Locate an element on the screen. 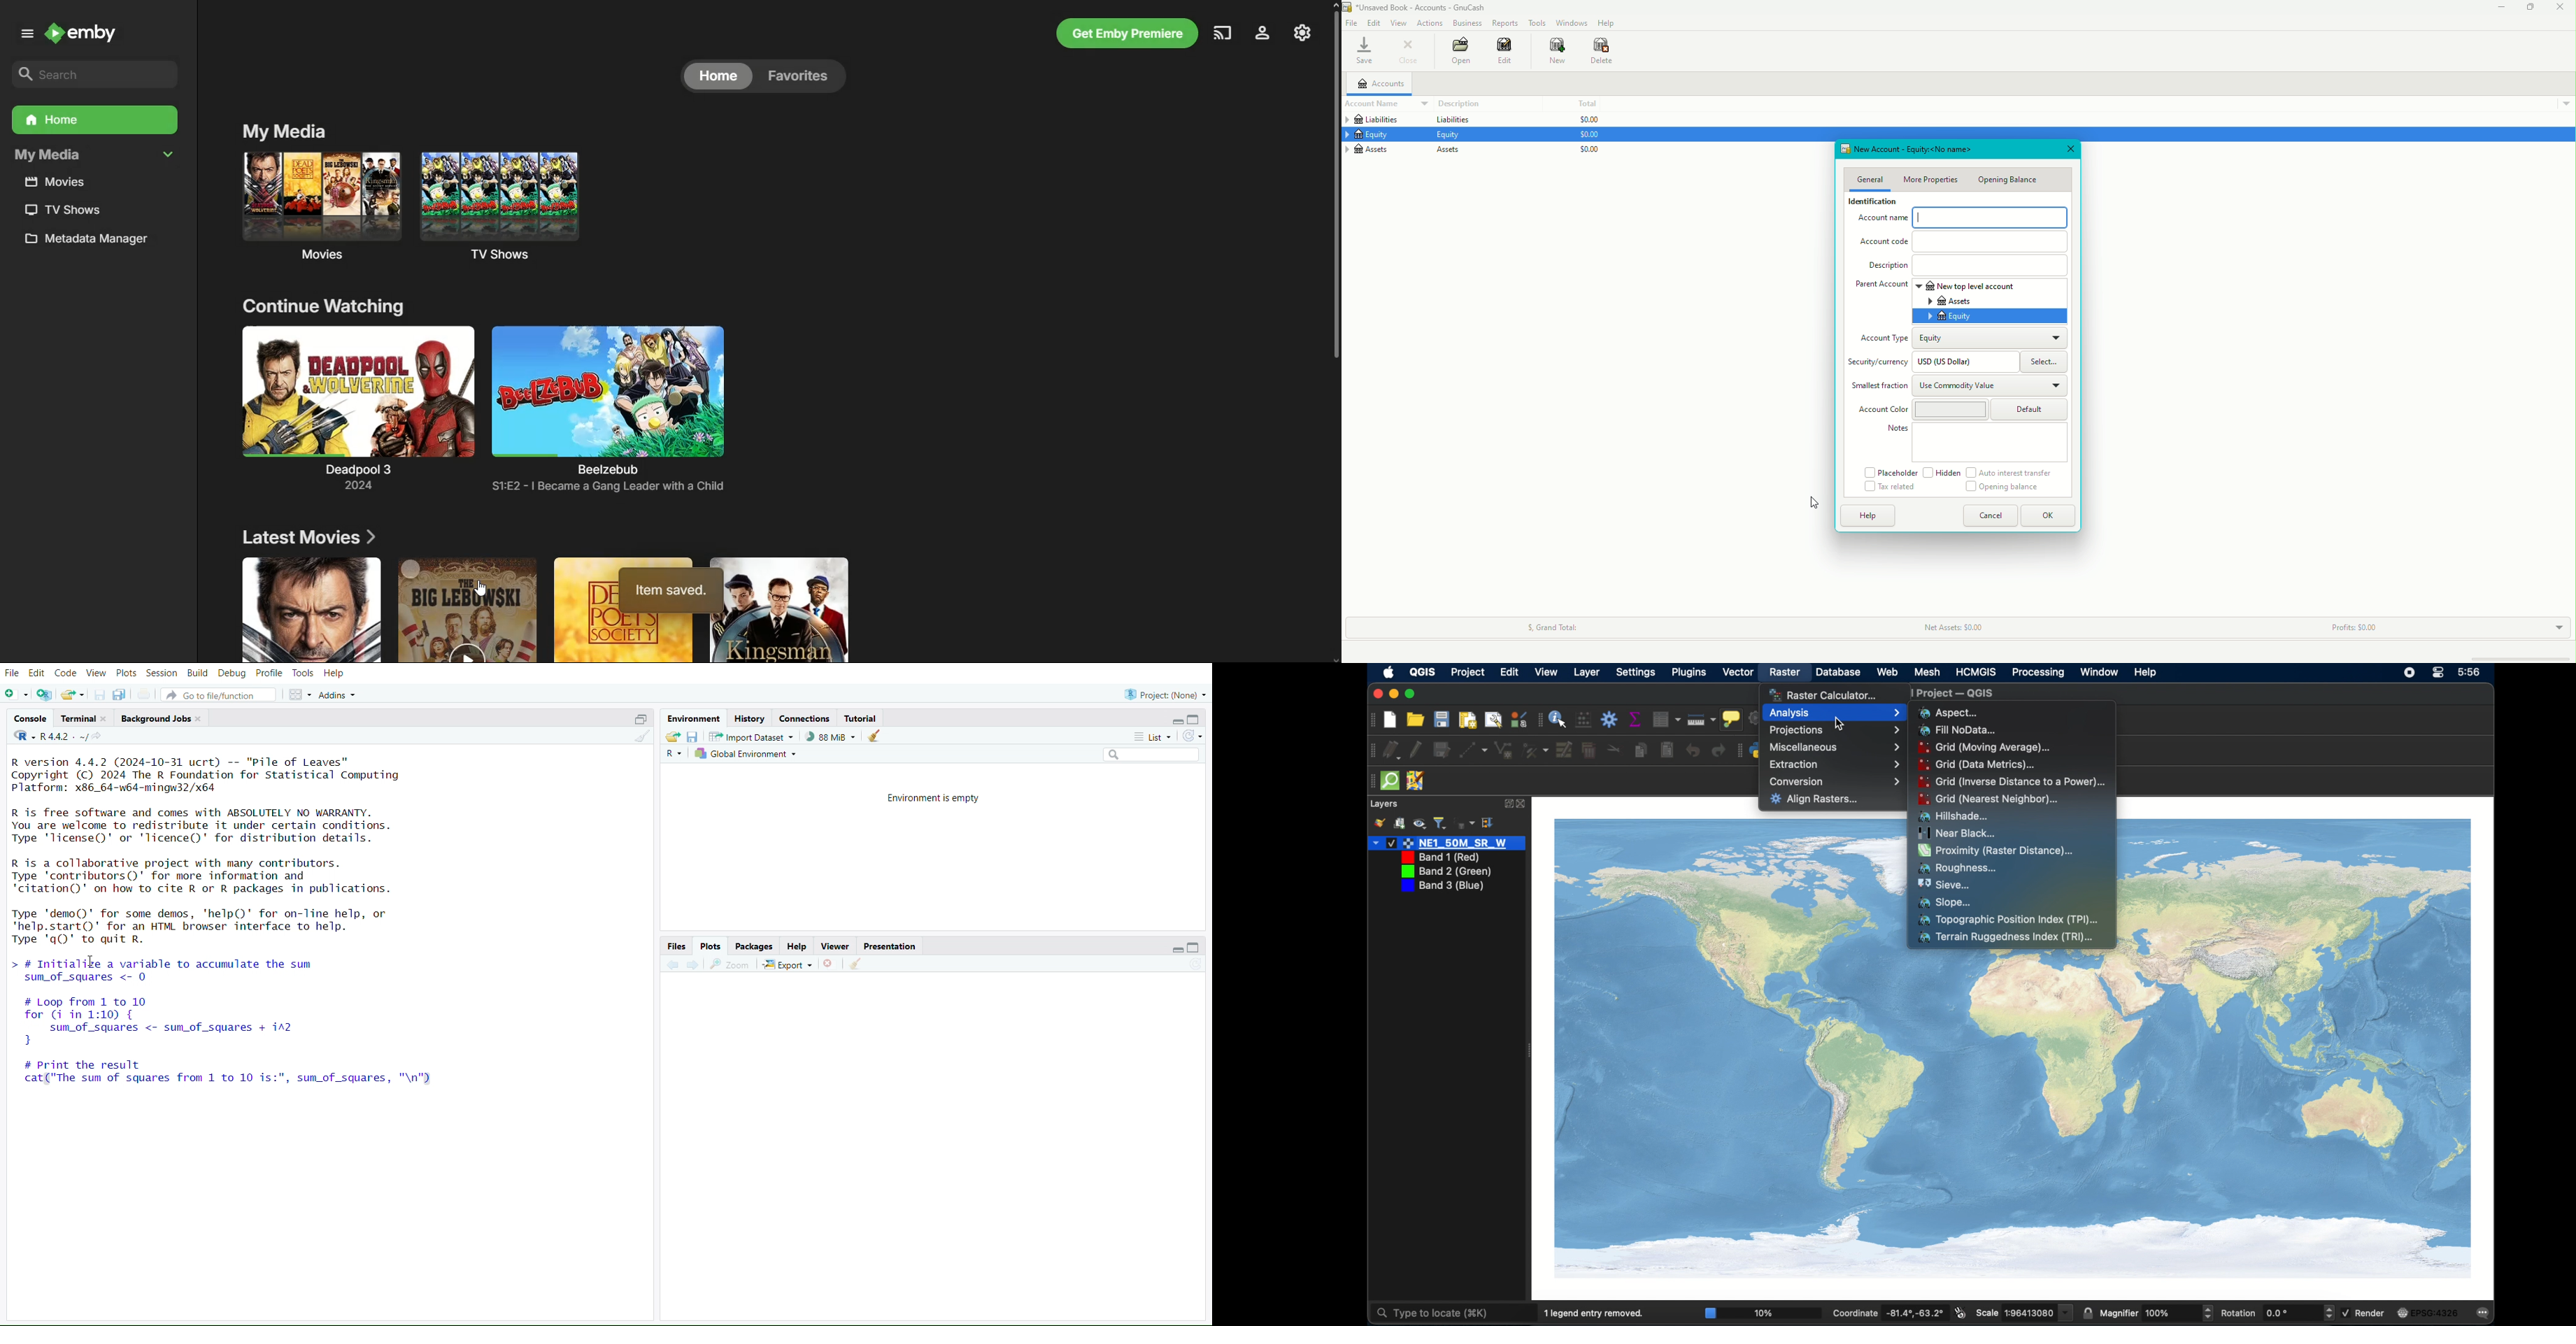 Image resolution: width=2576 pixels, height=1344 pixels. background jobs is located at coordinates (164, 719).